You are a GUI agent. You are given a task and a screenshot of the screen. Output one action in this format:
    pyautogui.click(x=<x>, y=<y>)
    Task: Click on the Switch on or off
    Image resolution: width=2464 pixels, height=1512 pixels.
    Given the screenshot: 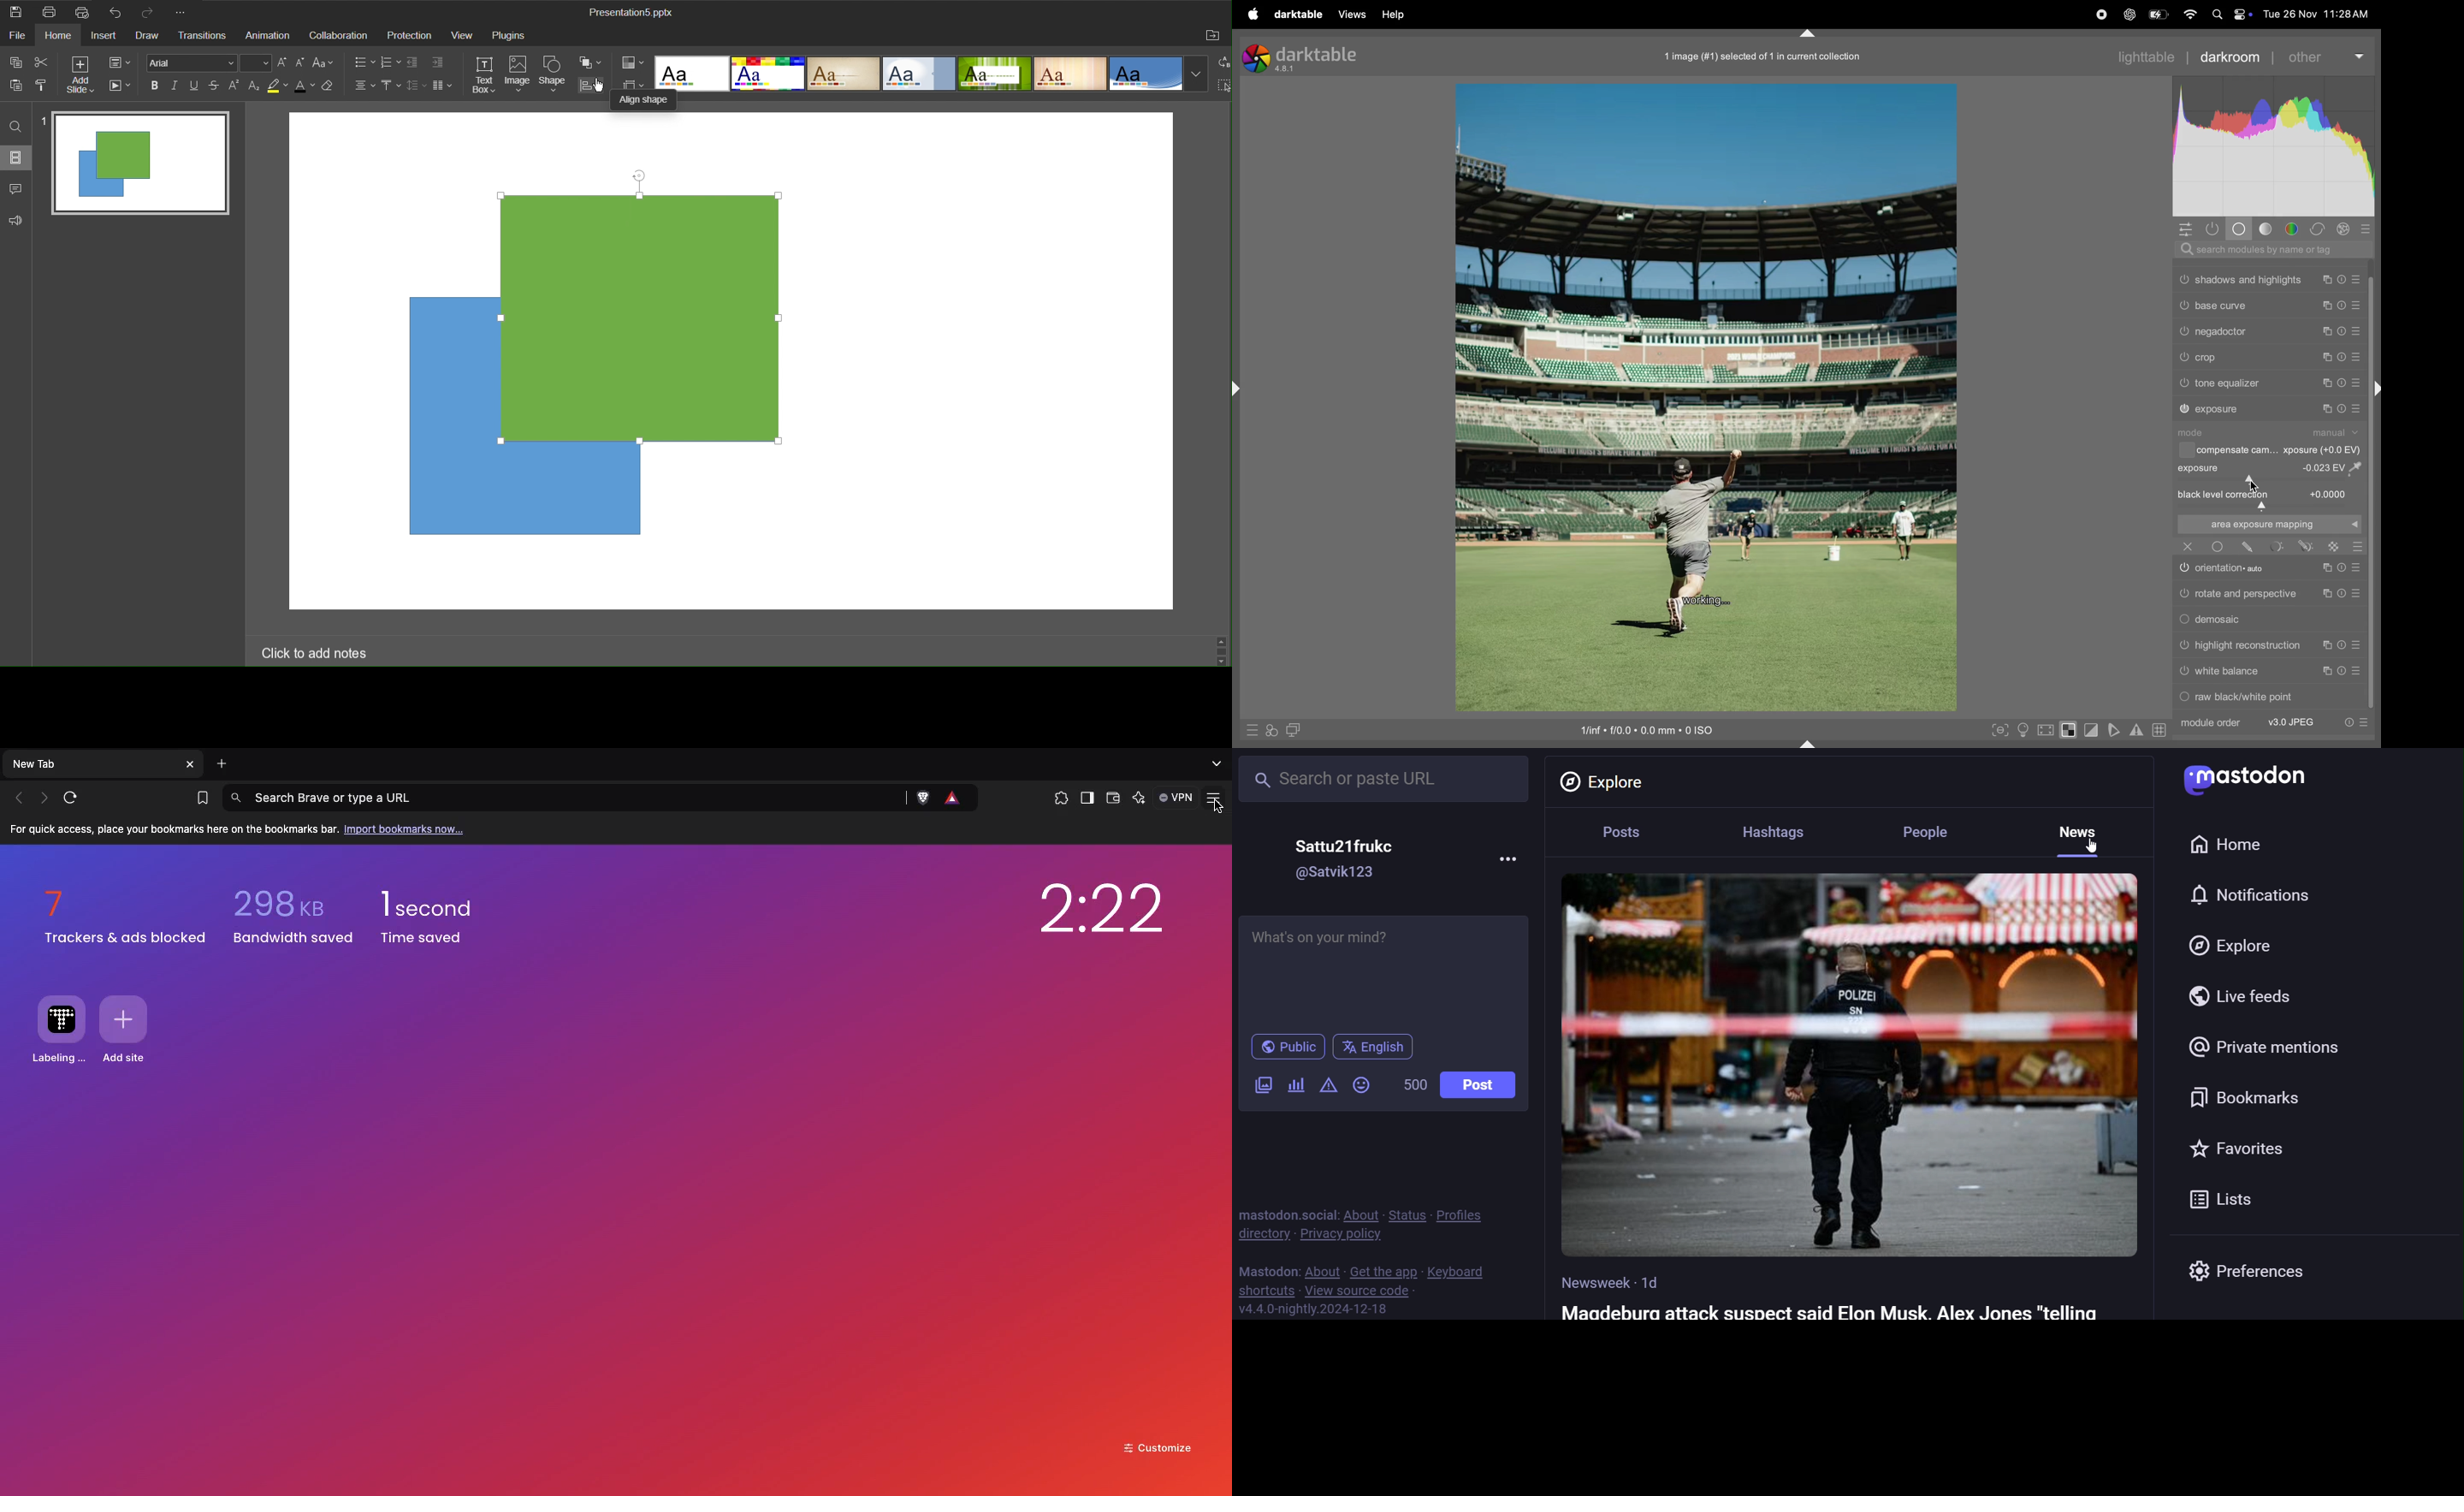 What is the action you would take?
    pyautogui.click(x=2184, y=594)
    